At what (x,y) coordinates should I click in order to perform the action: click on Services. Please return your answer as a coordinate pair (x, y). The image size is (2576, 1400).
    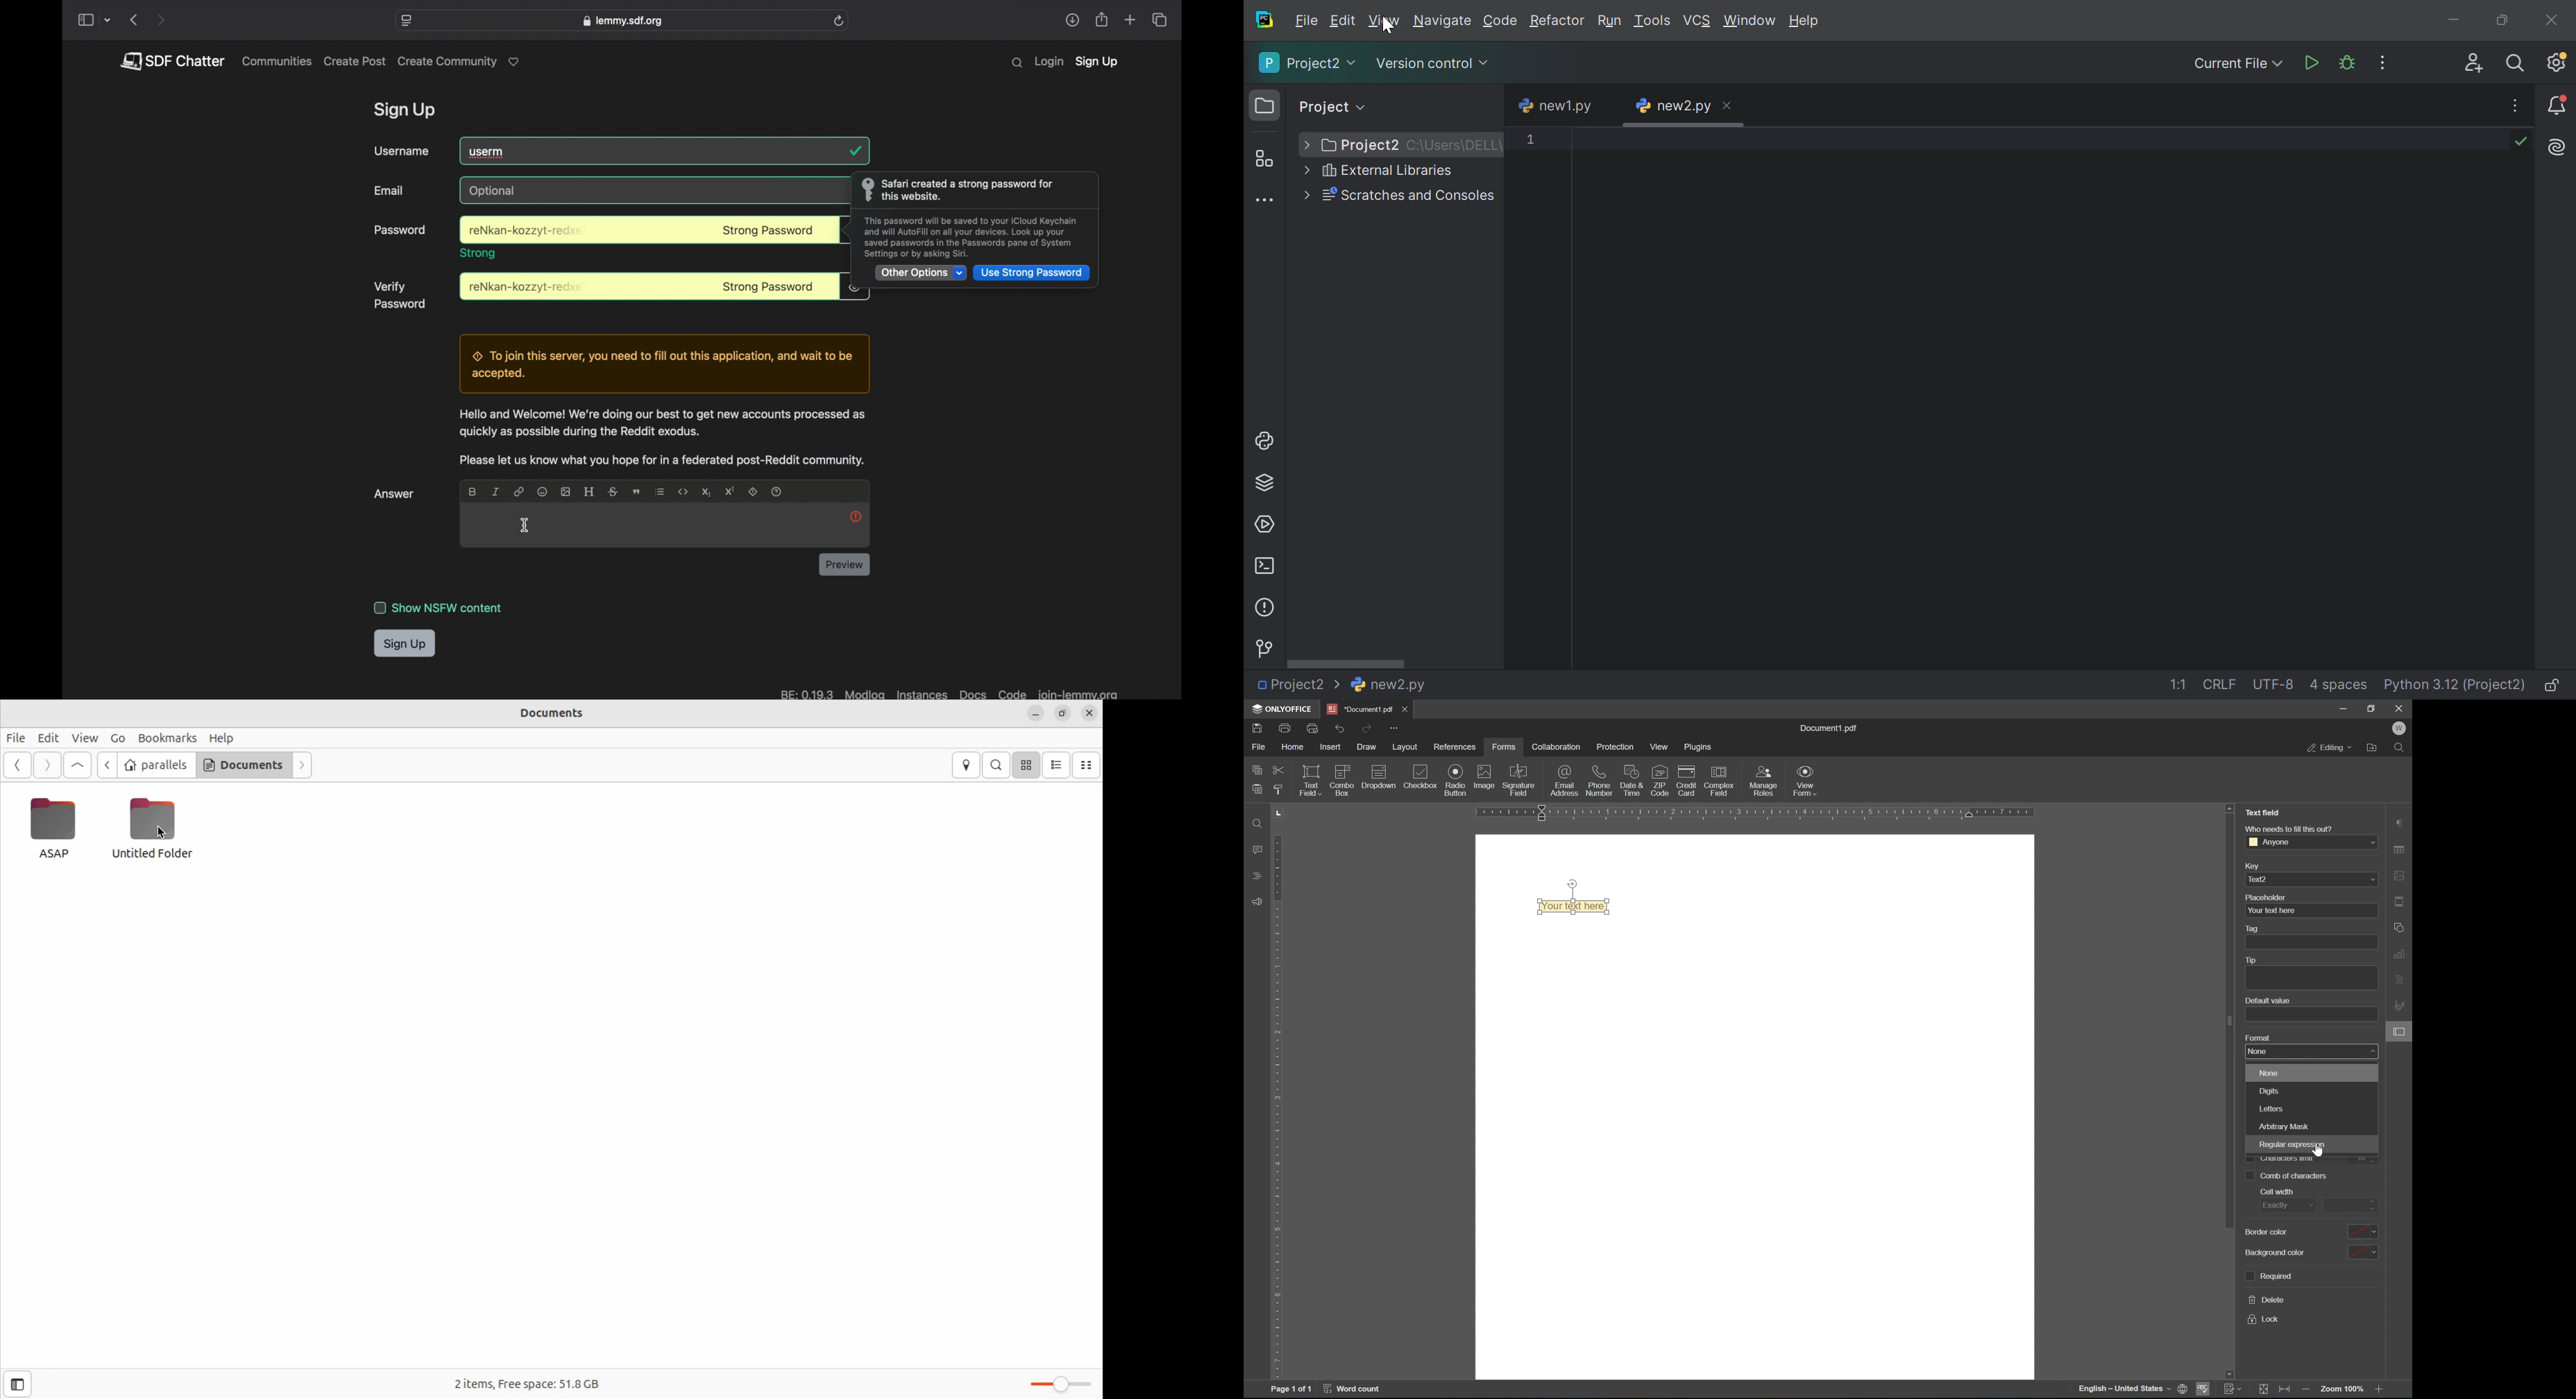
    Looking at the image, I should click on (1265, 524).